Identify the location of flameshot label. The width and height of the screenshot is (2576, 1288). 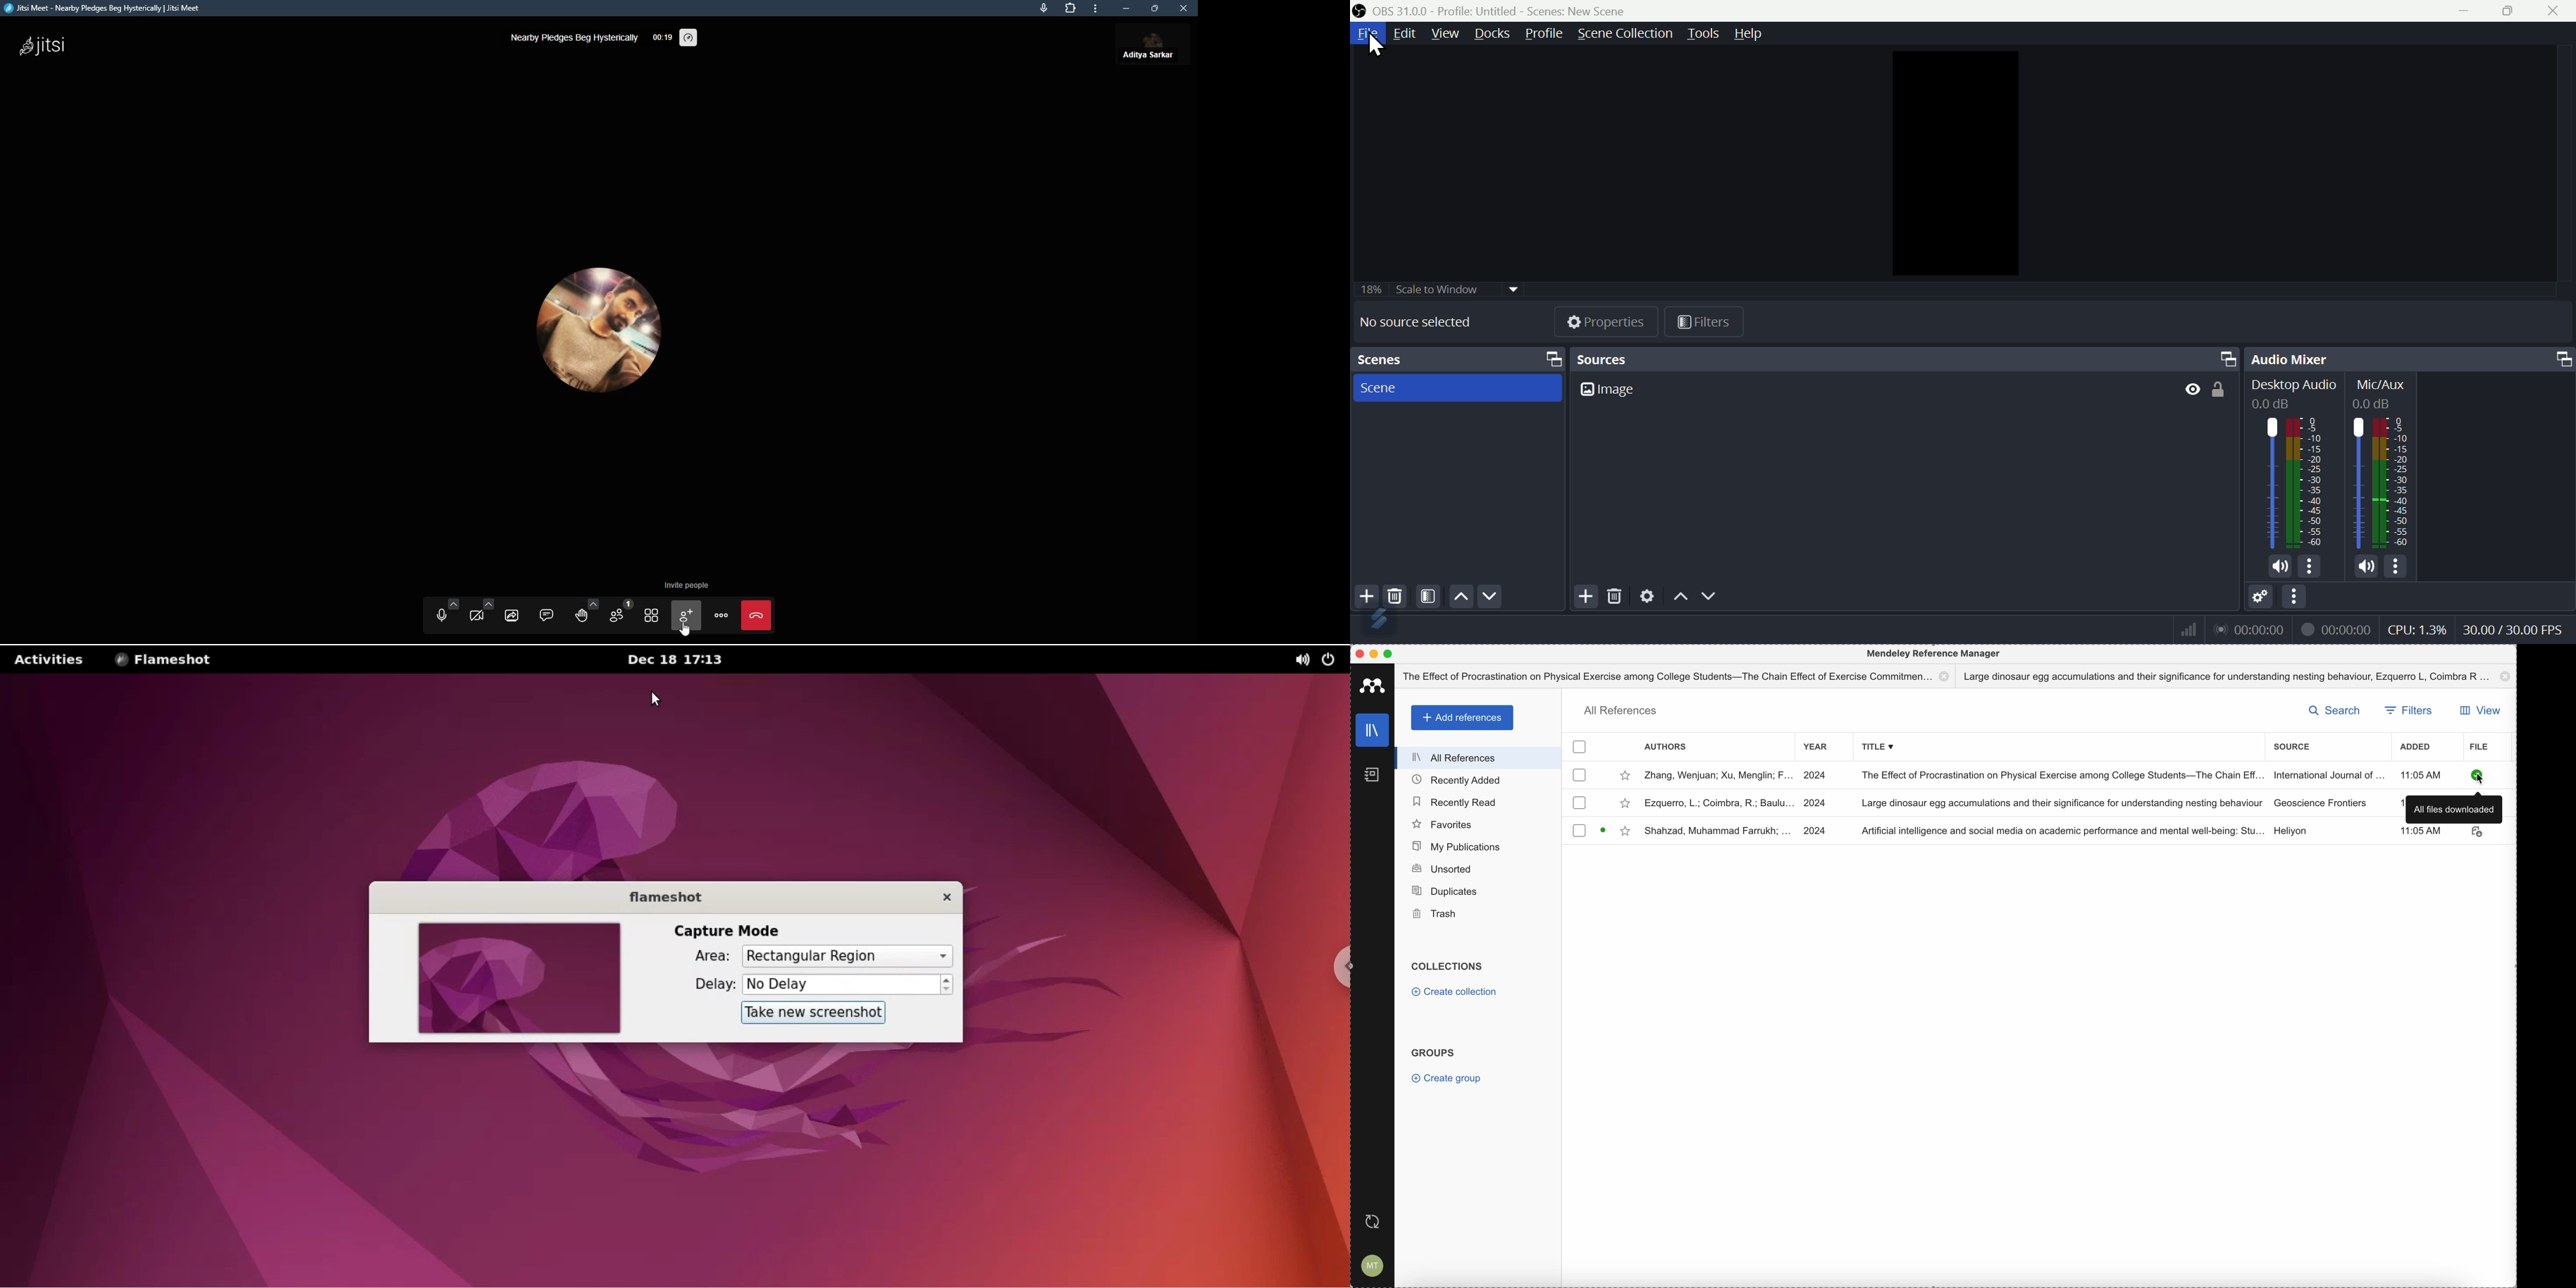
(668, 897).